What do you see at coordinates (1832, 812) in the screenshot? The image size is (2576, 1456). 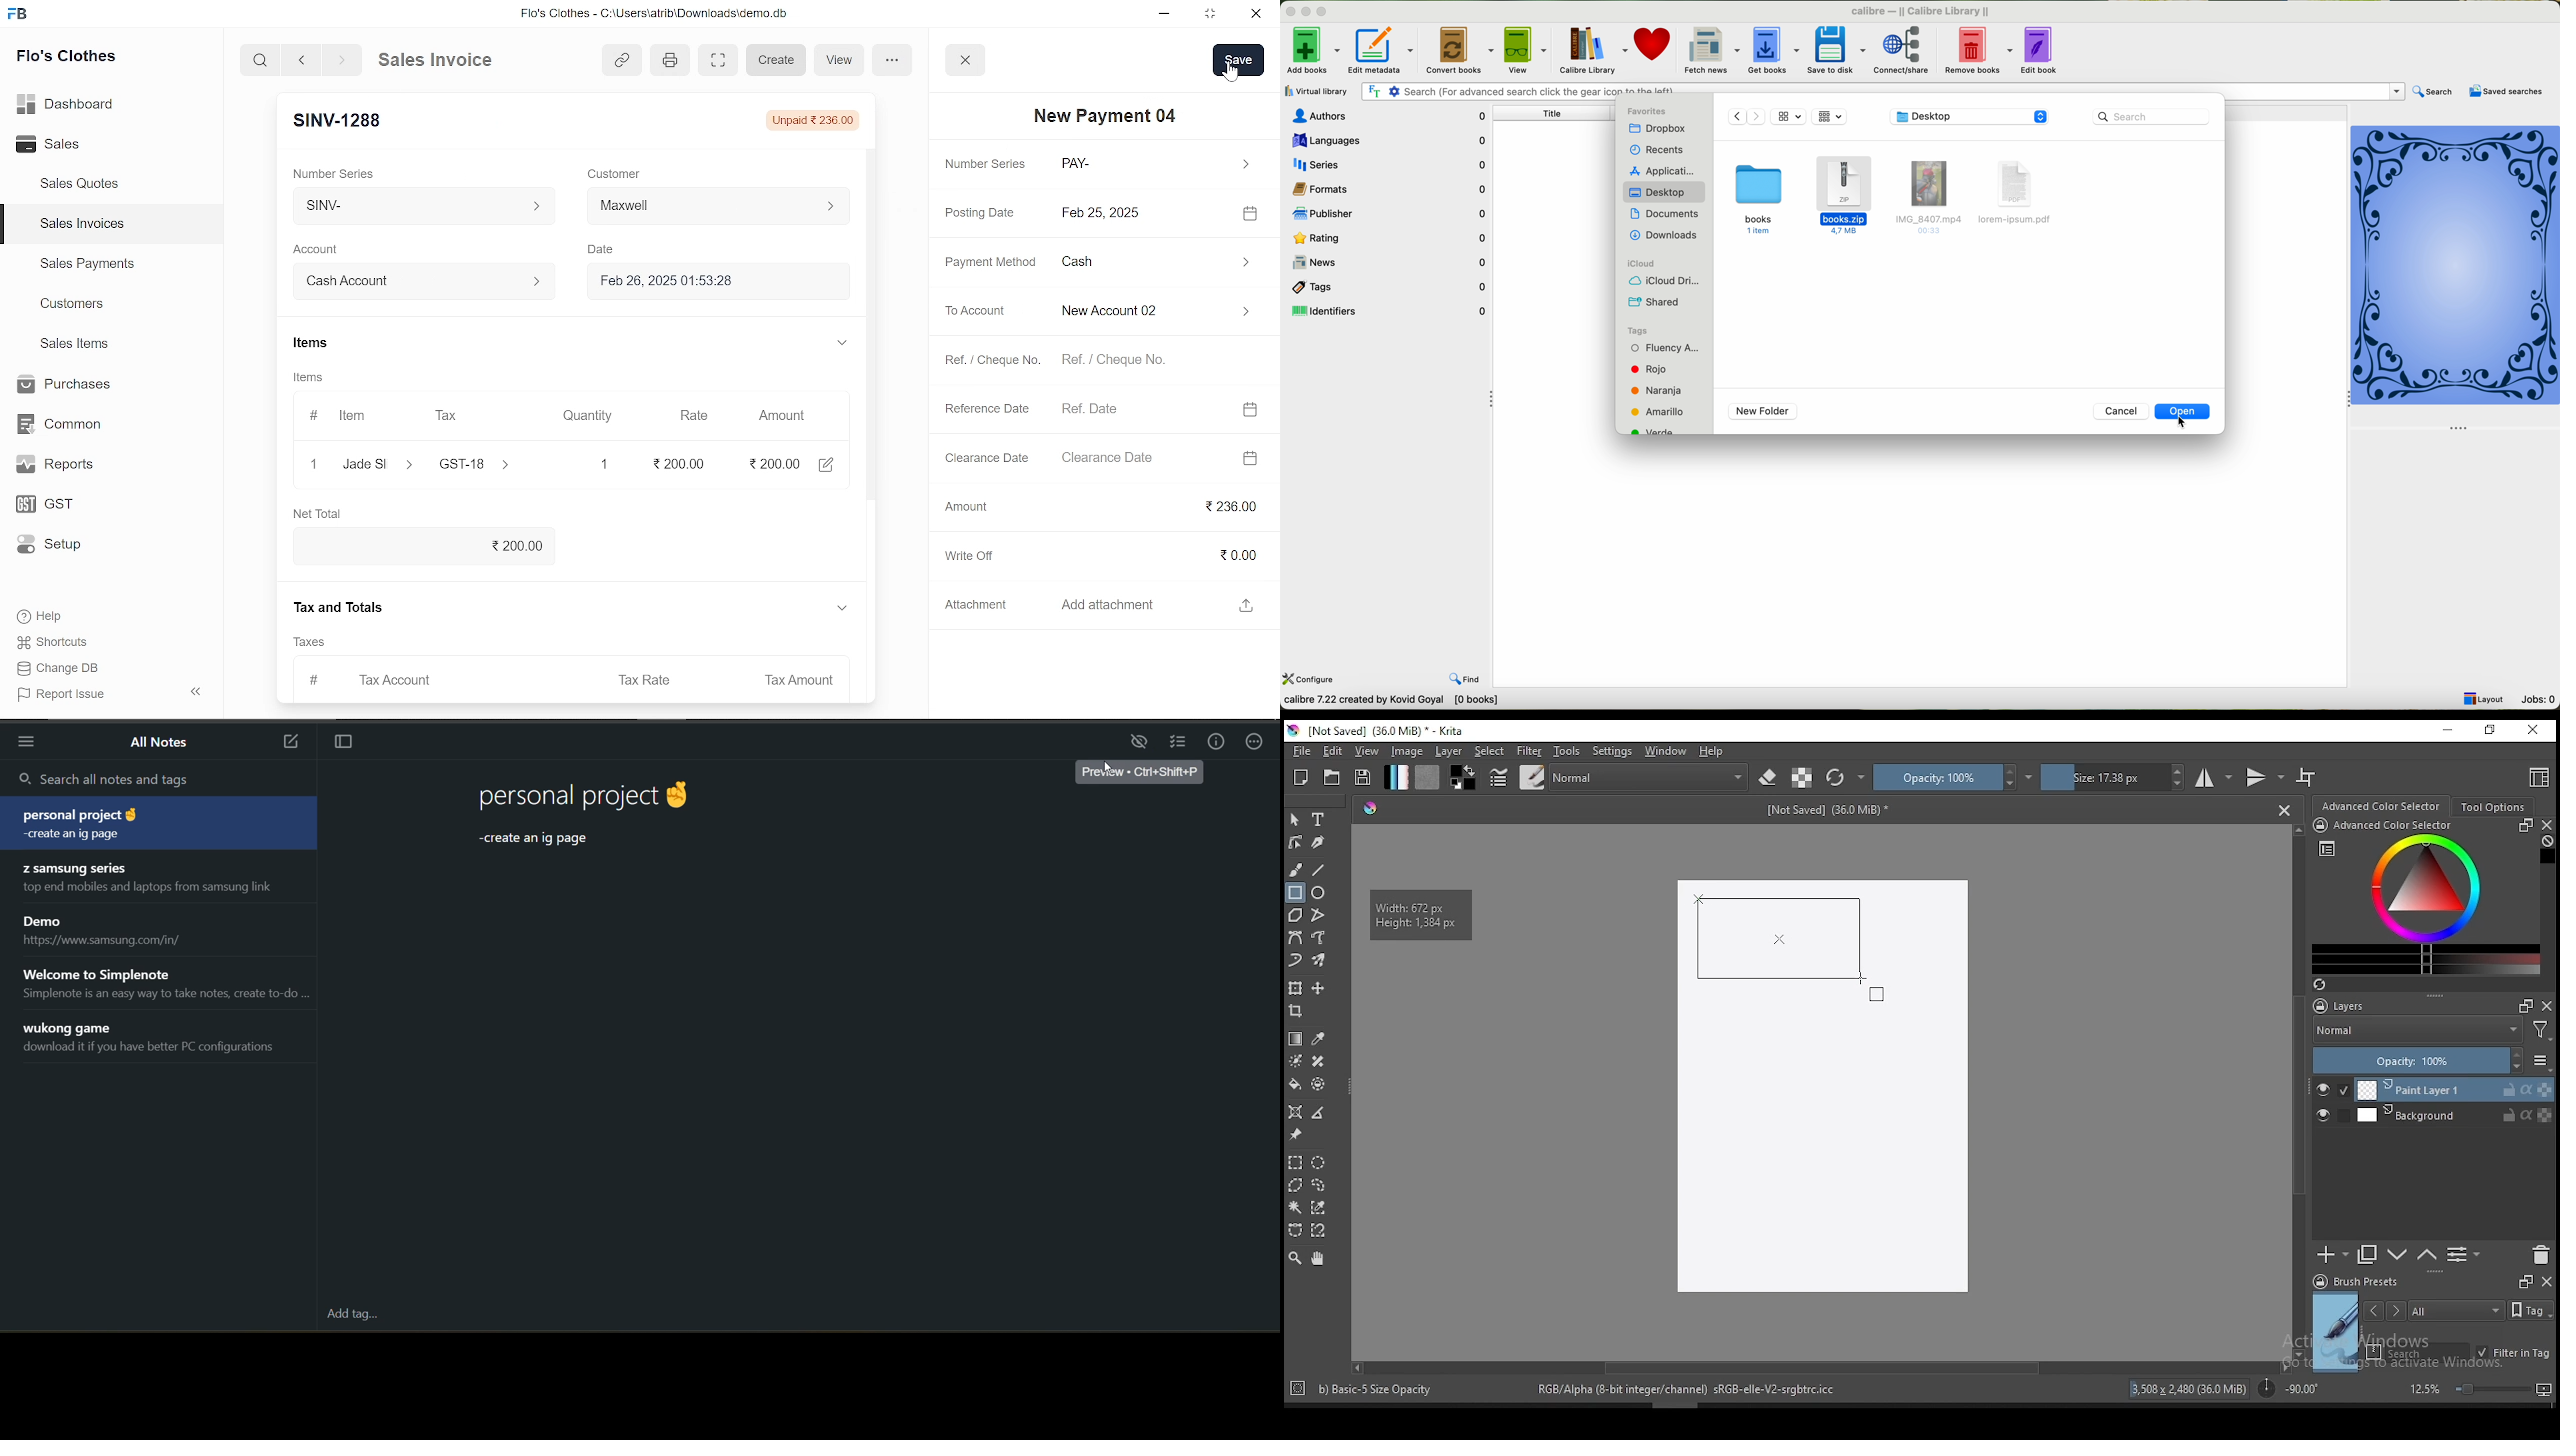 I see `size` at bounding box center [1832, 812].